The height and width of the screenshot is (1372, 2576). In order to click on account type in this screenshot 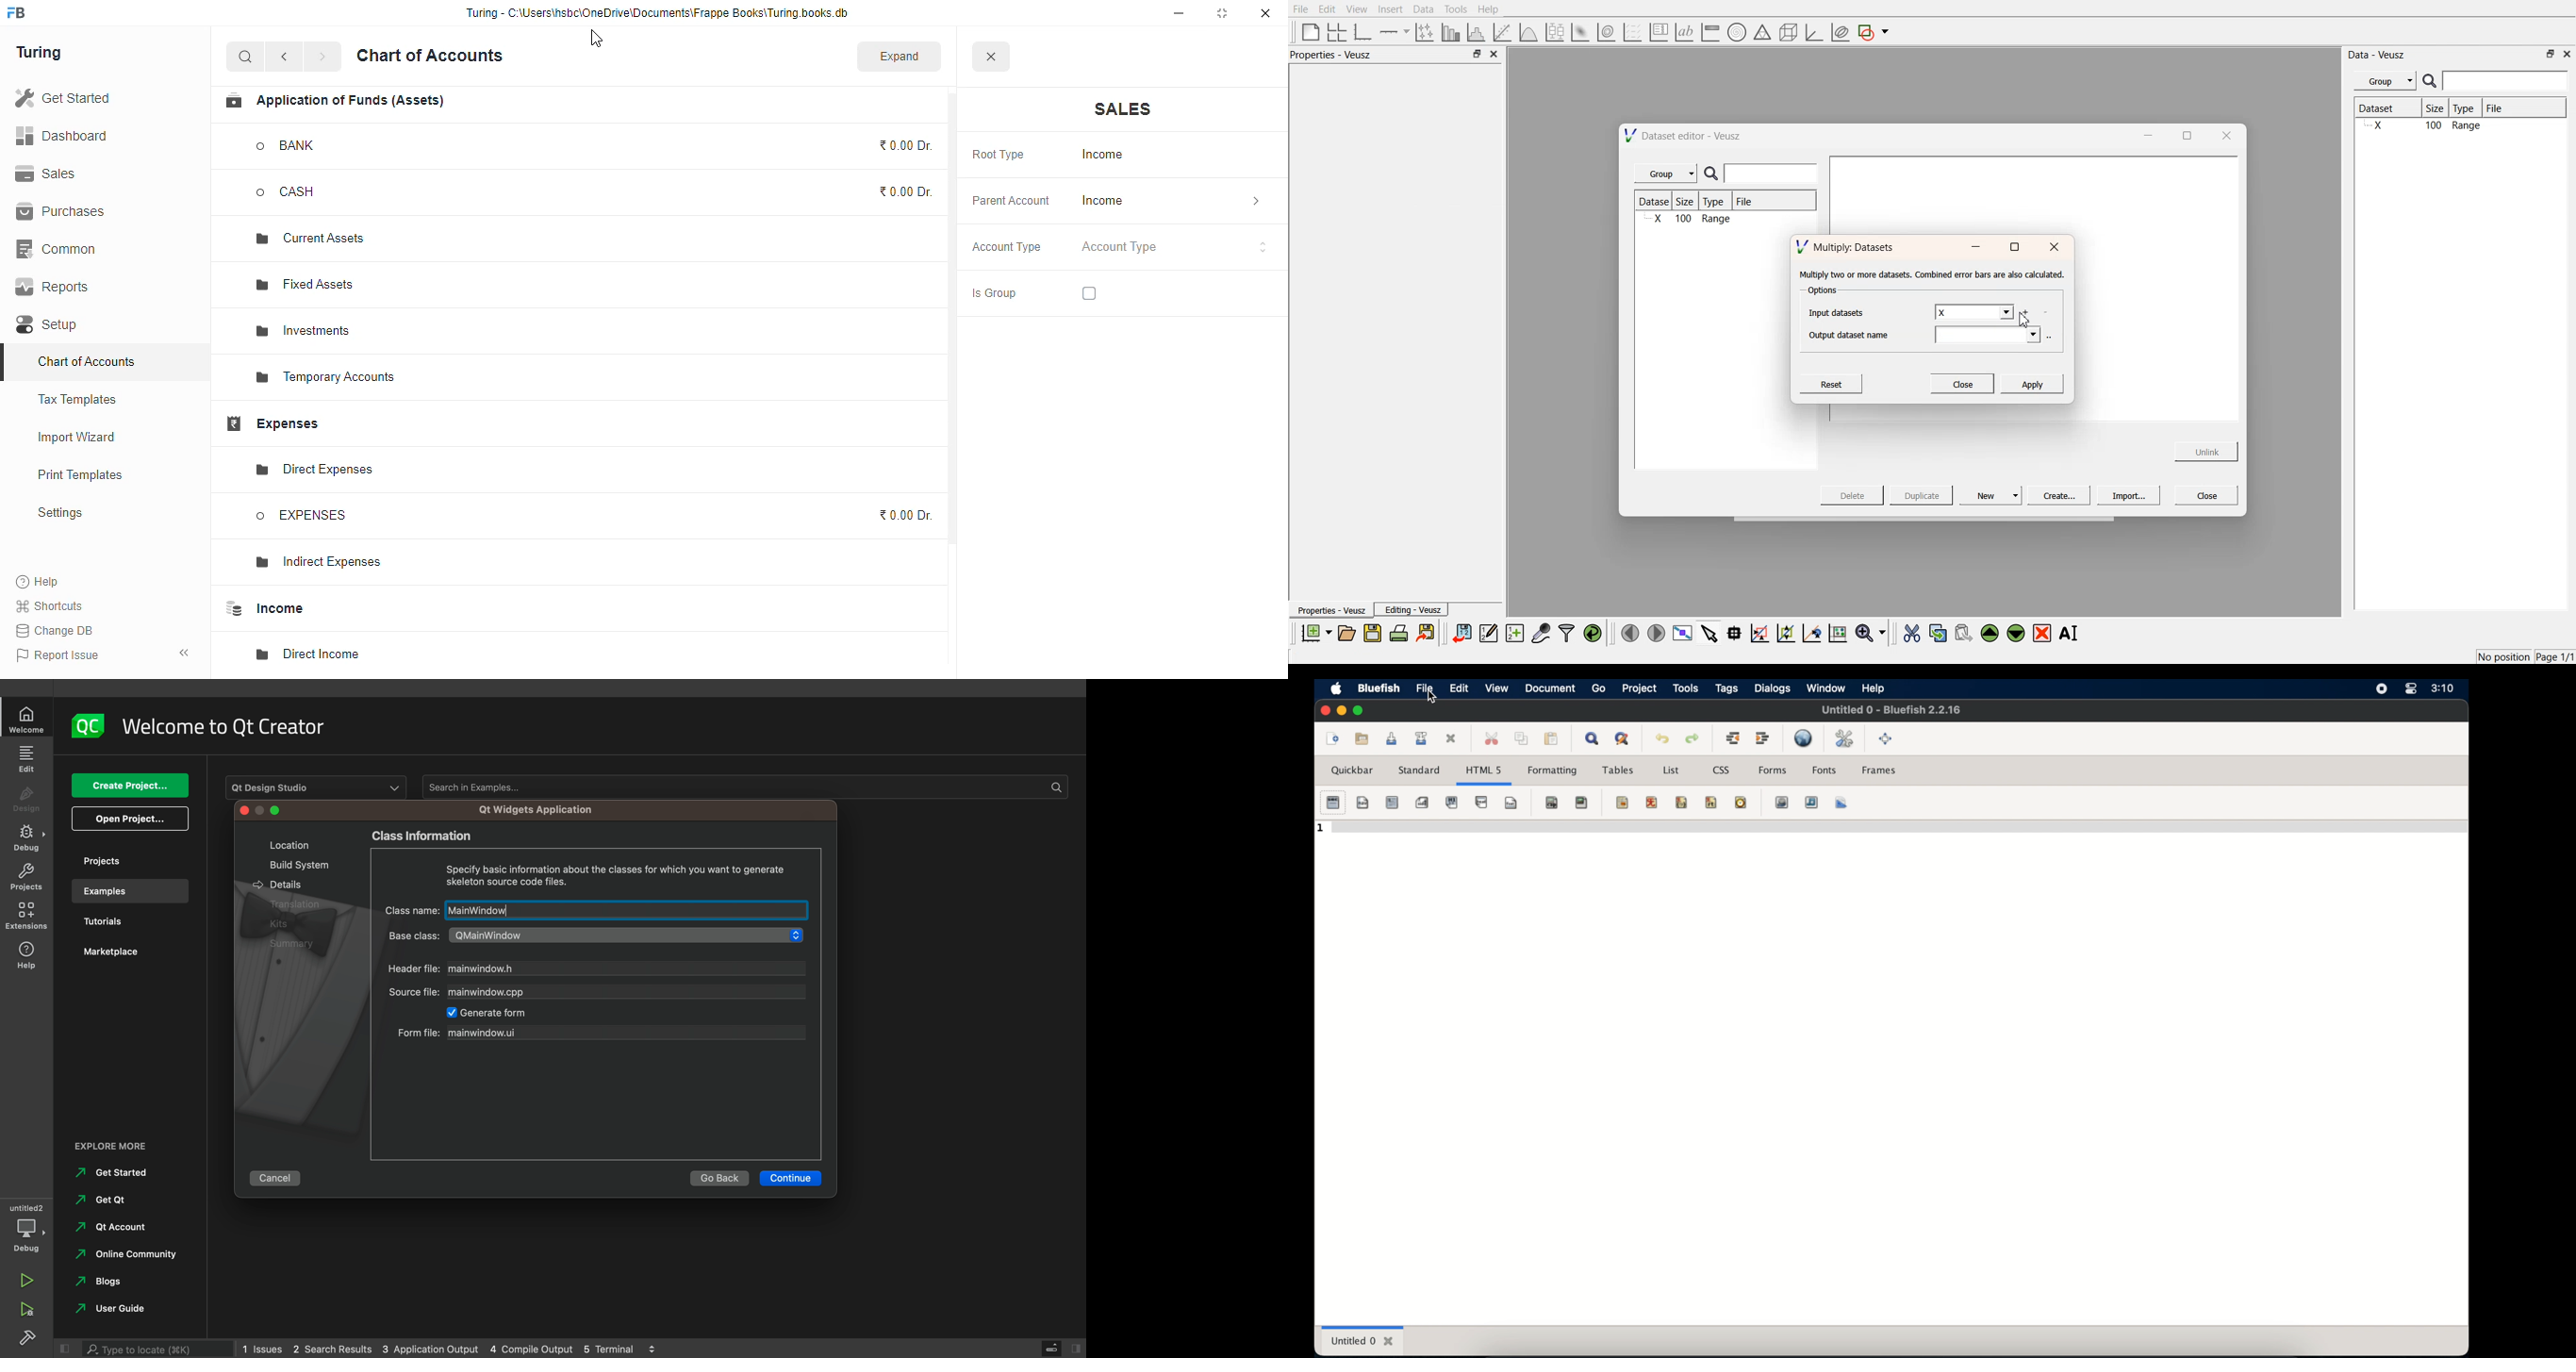, I will do `click(1175, 247)`.